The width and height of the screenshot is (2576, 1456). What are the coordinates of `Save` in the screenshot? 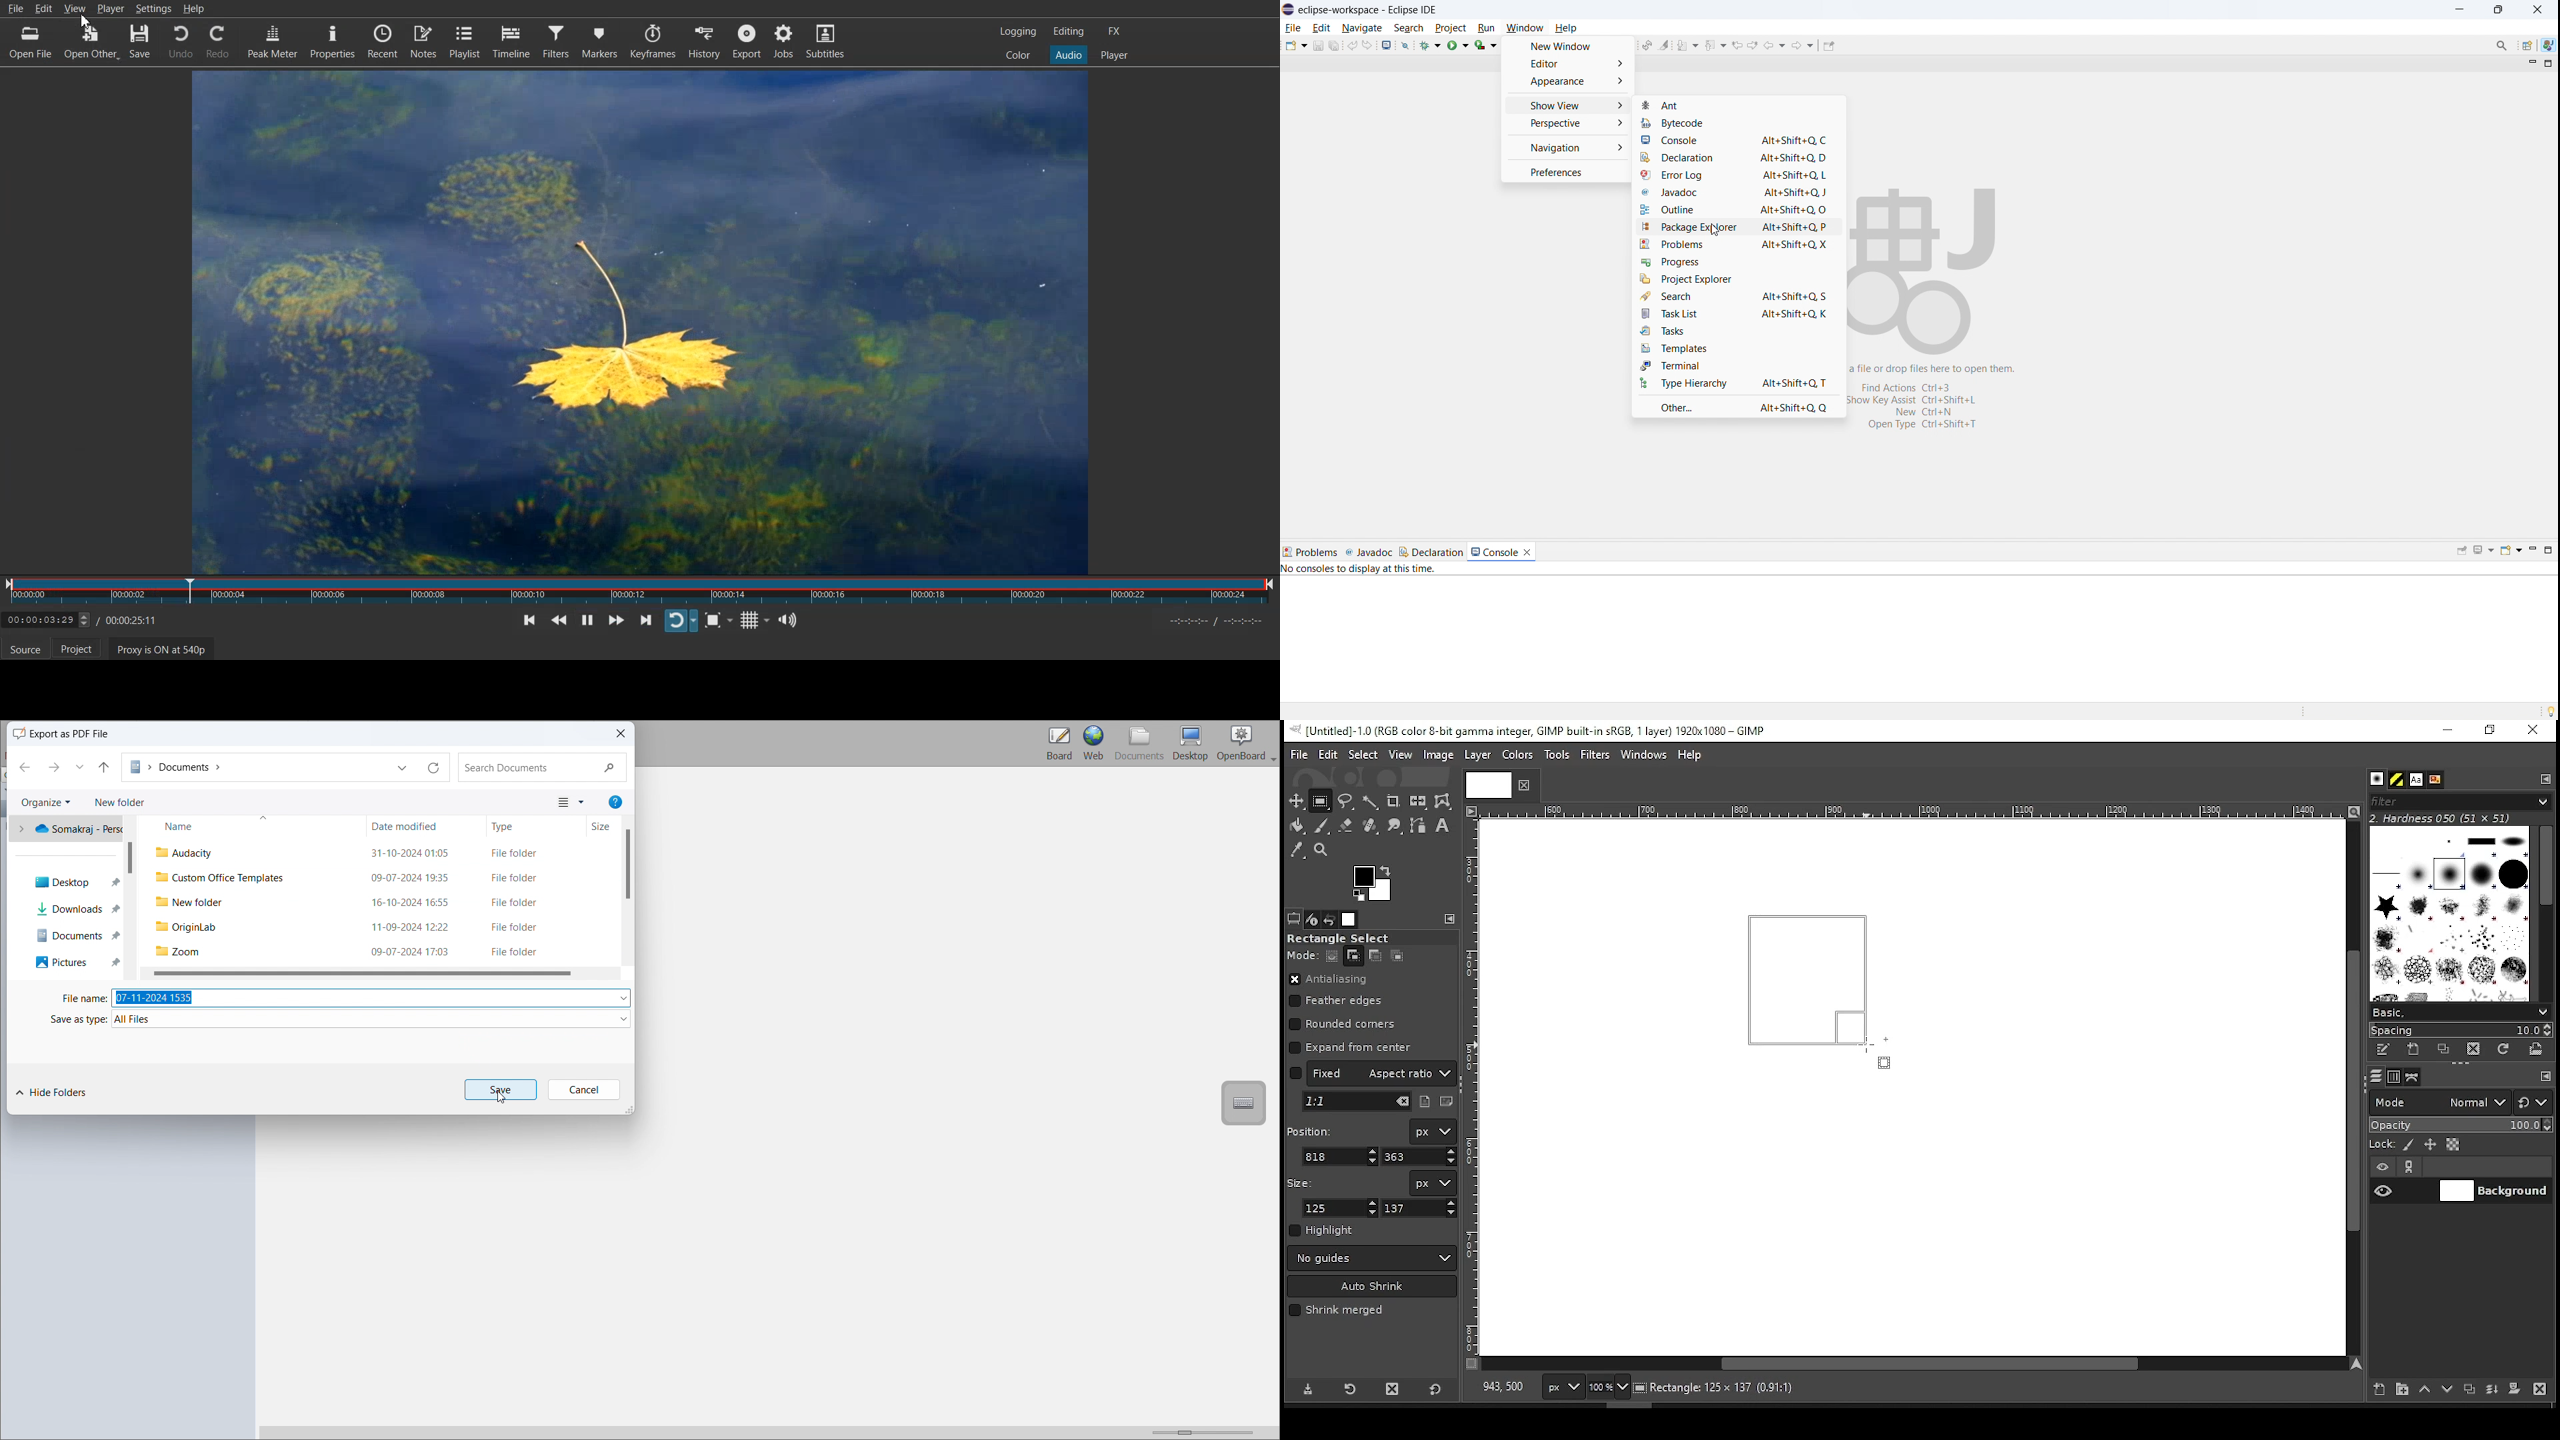 It's located at (139, 43).